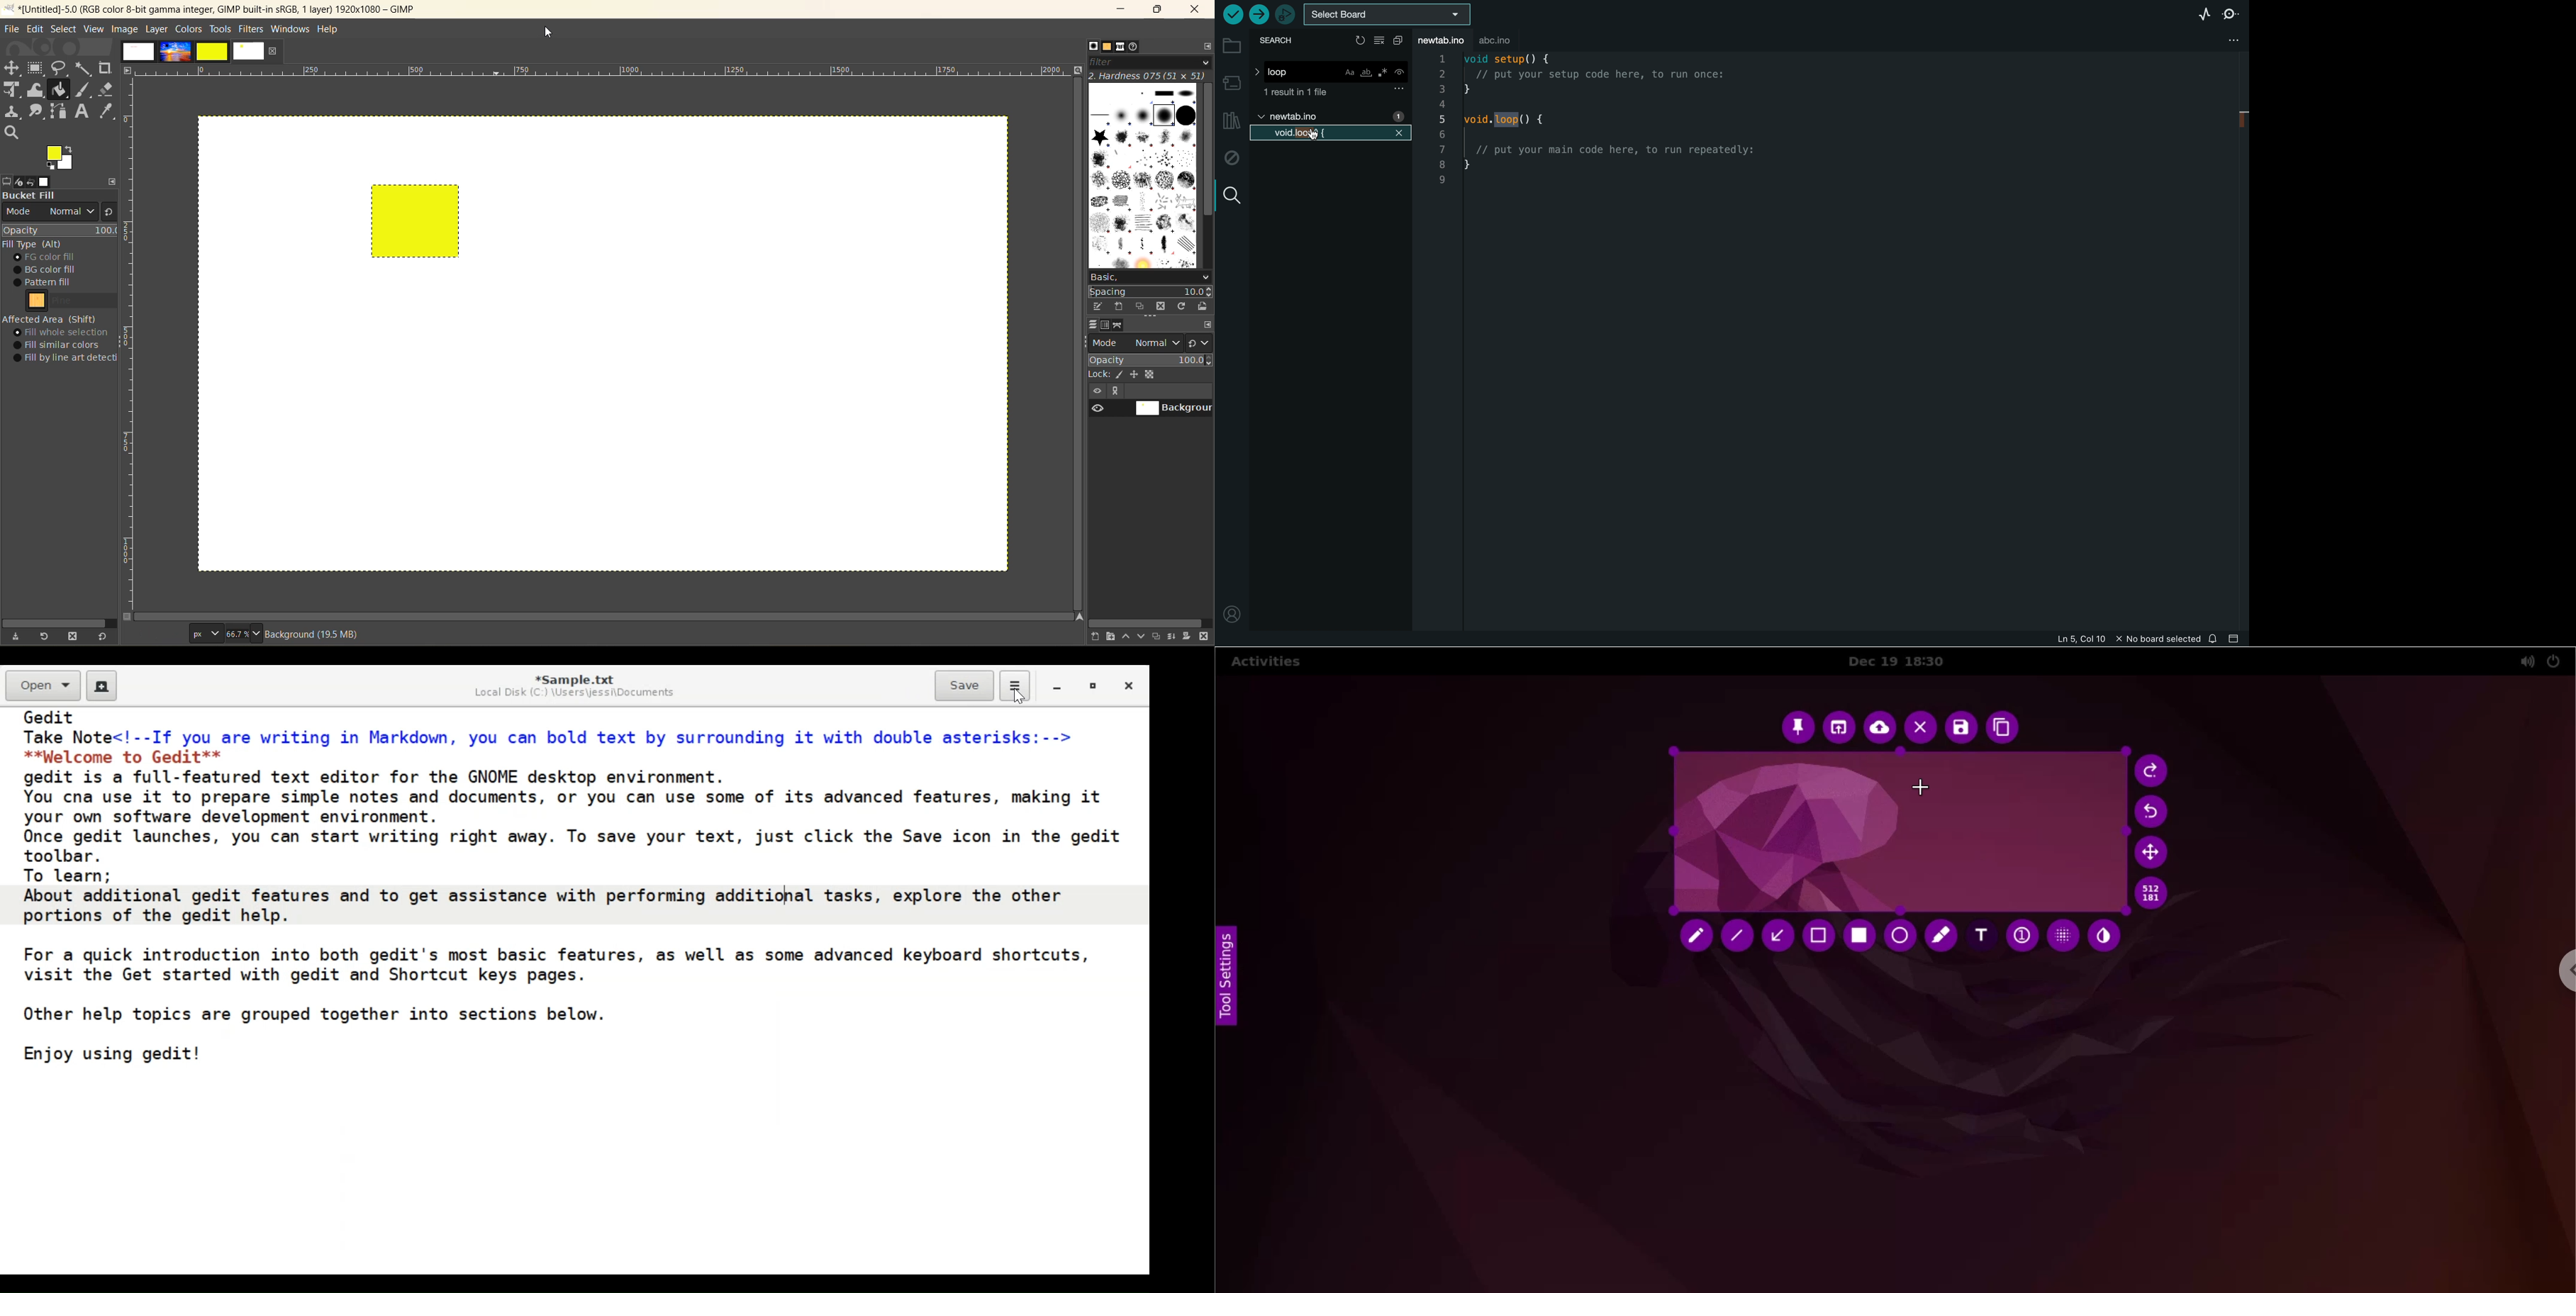 The width and height of the screenshot is (2576, 1316). What do you see at coordinates (1158, 11) in the screenshot?
I see `maximize` at bounding box center [1158, 11].